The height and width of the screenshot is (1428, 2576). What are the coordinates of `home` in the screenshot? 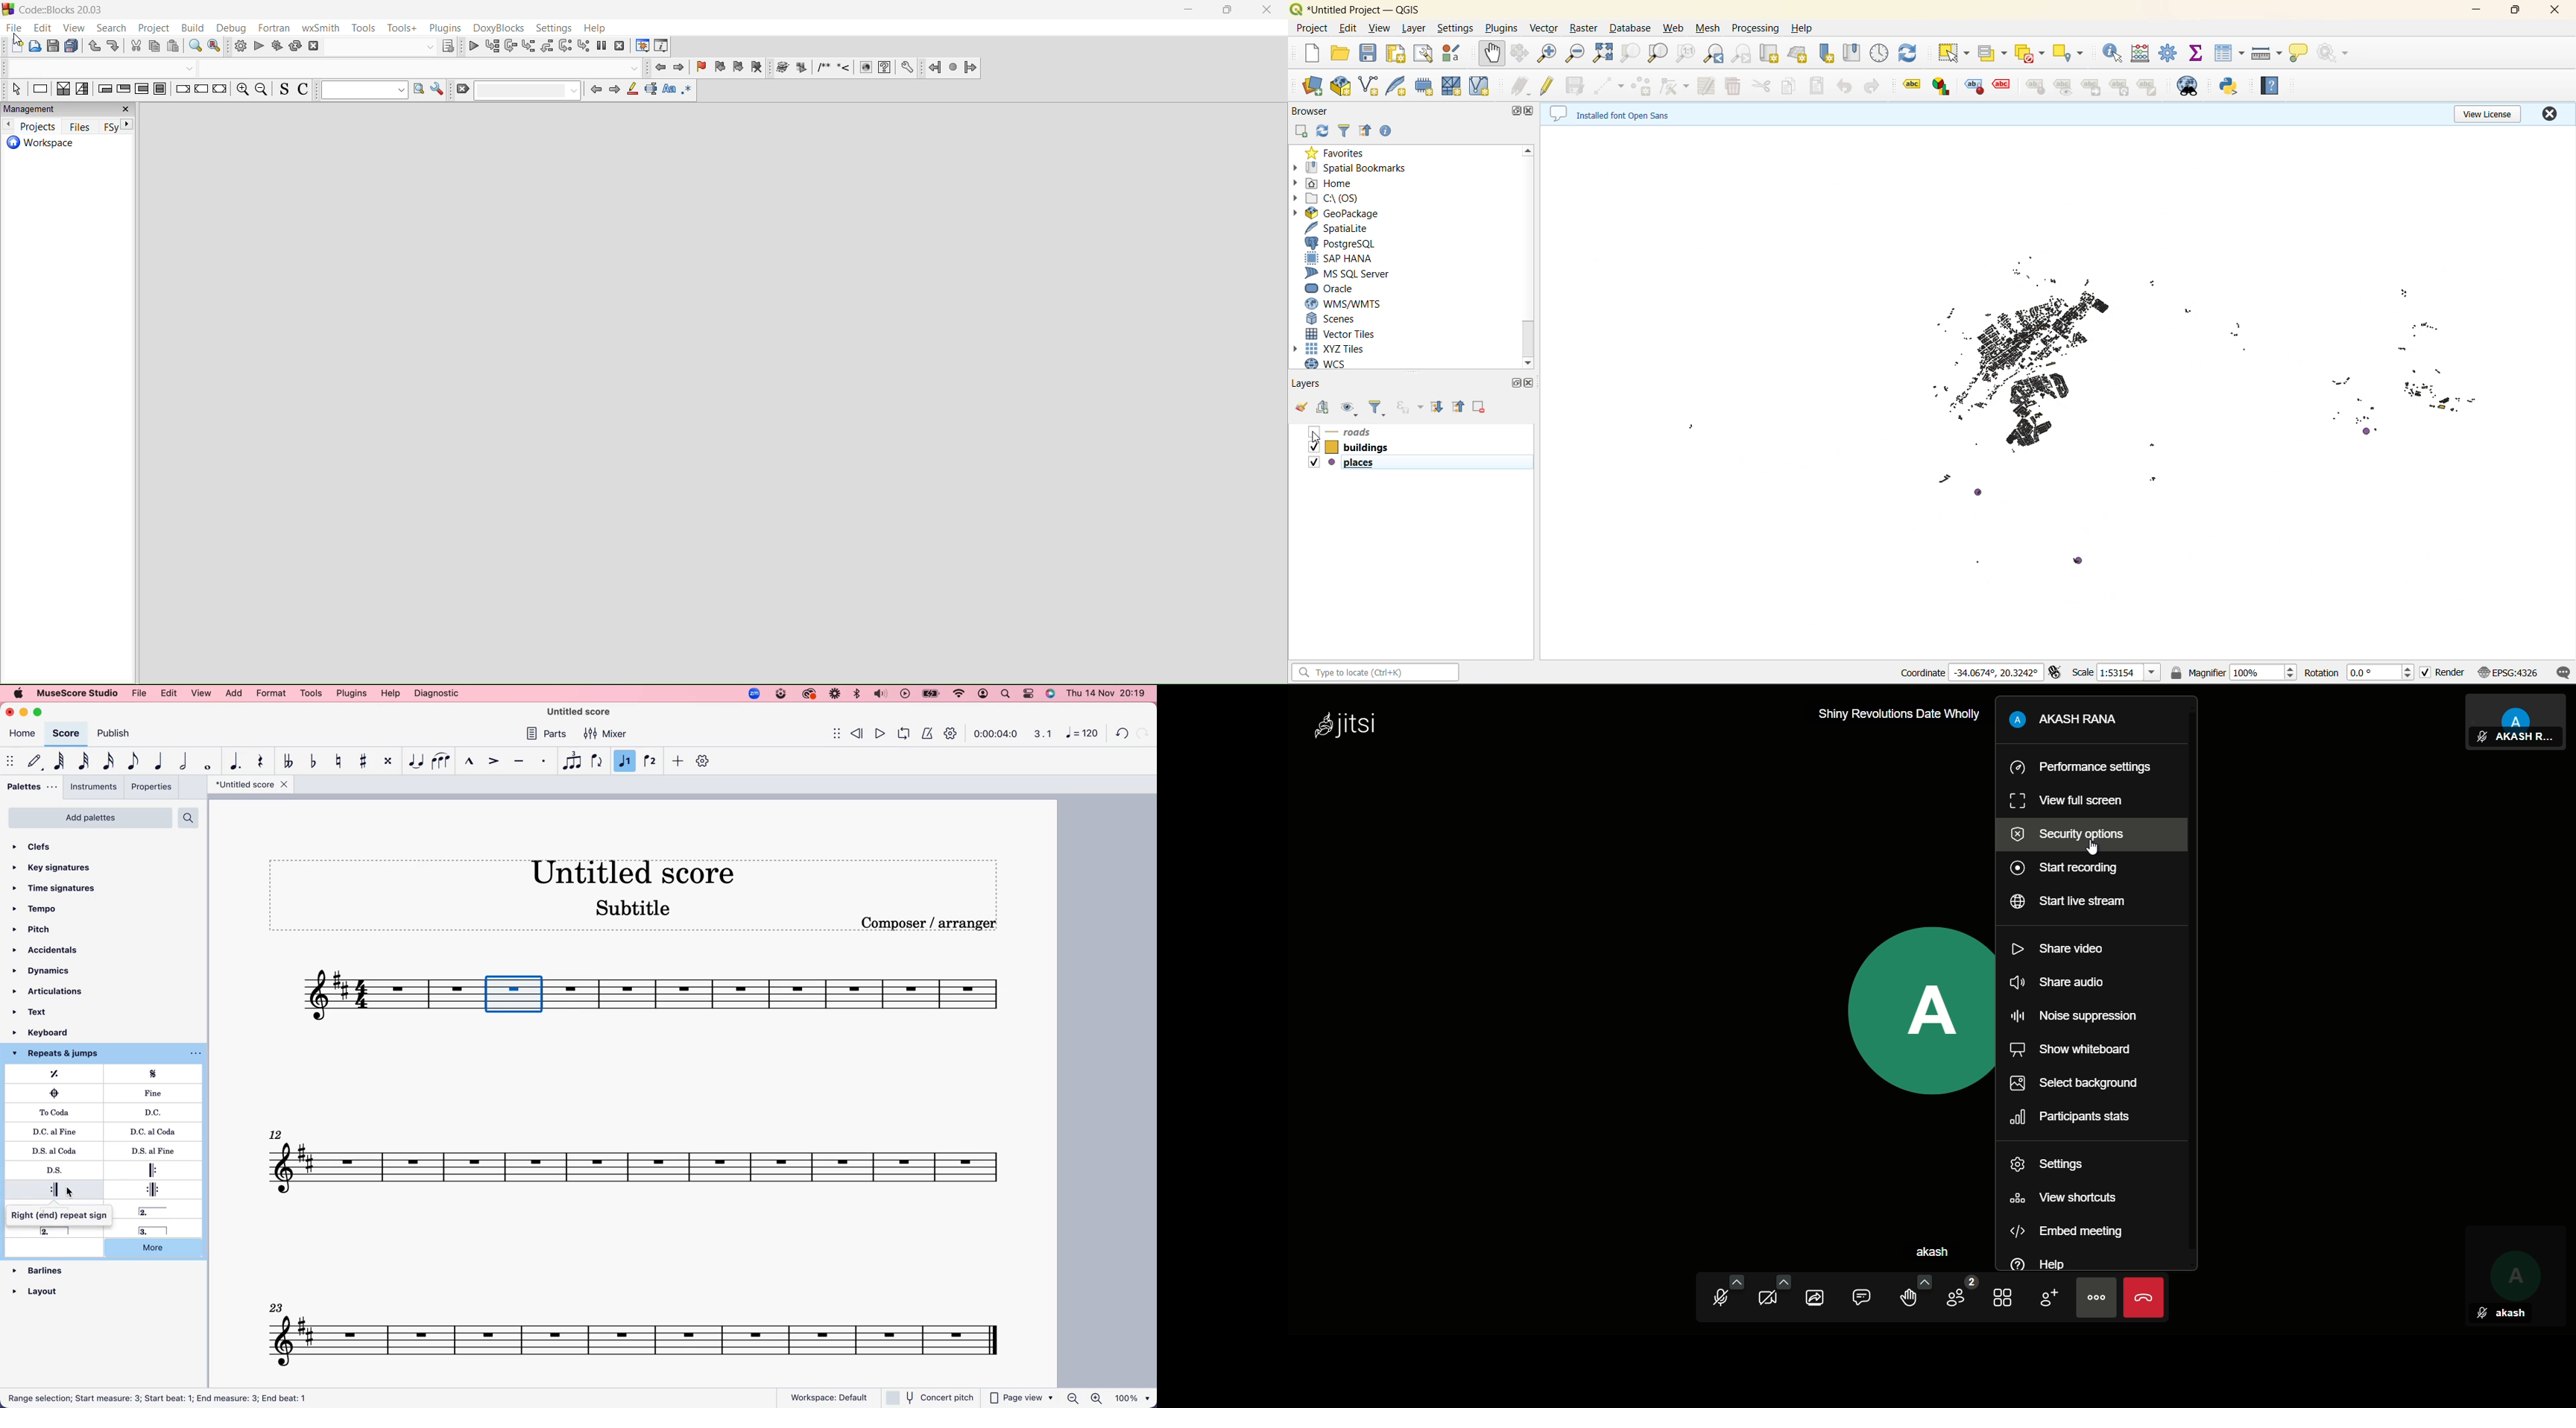 It's located at (23, 735).